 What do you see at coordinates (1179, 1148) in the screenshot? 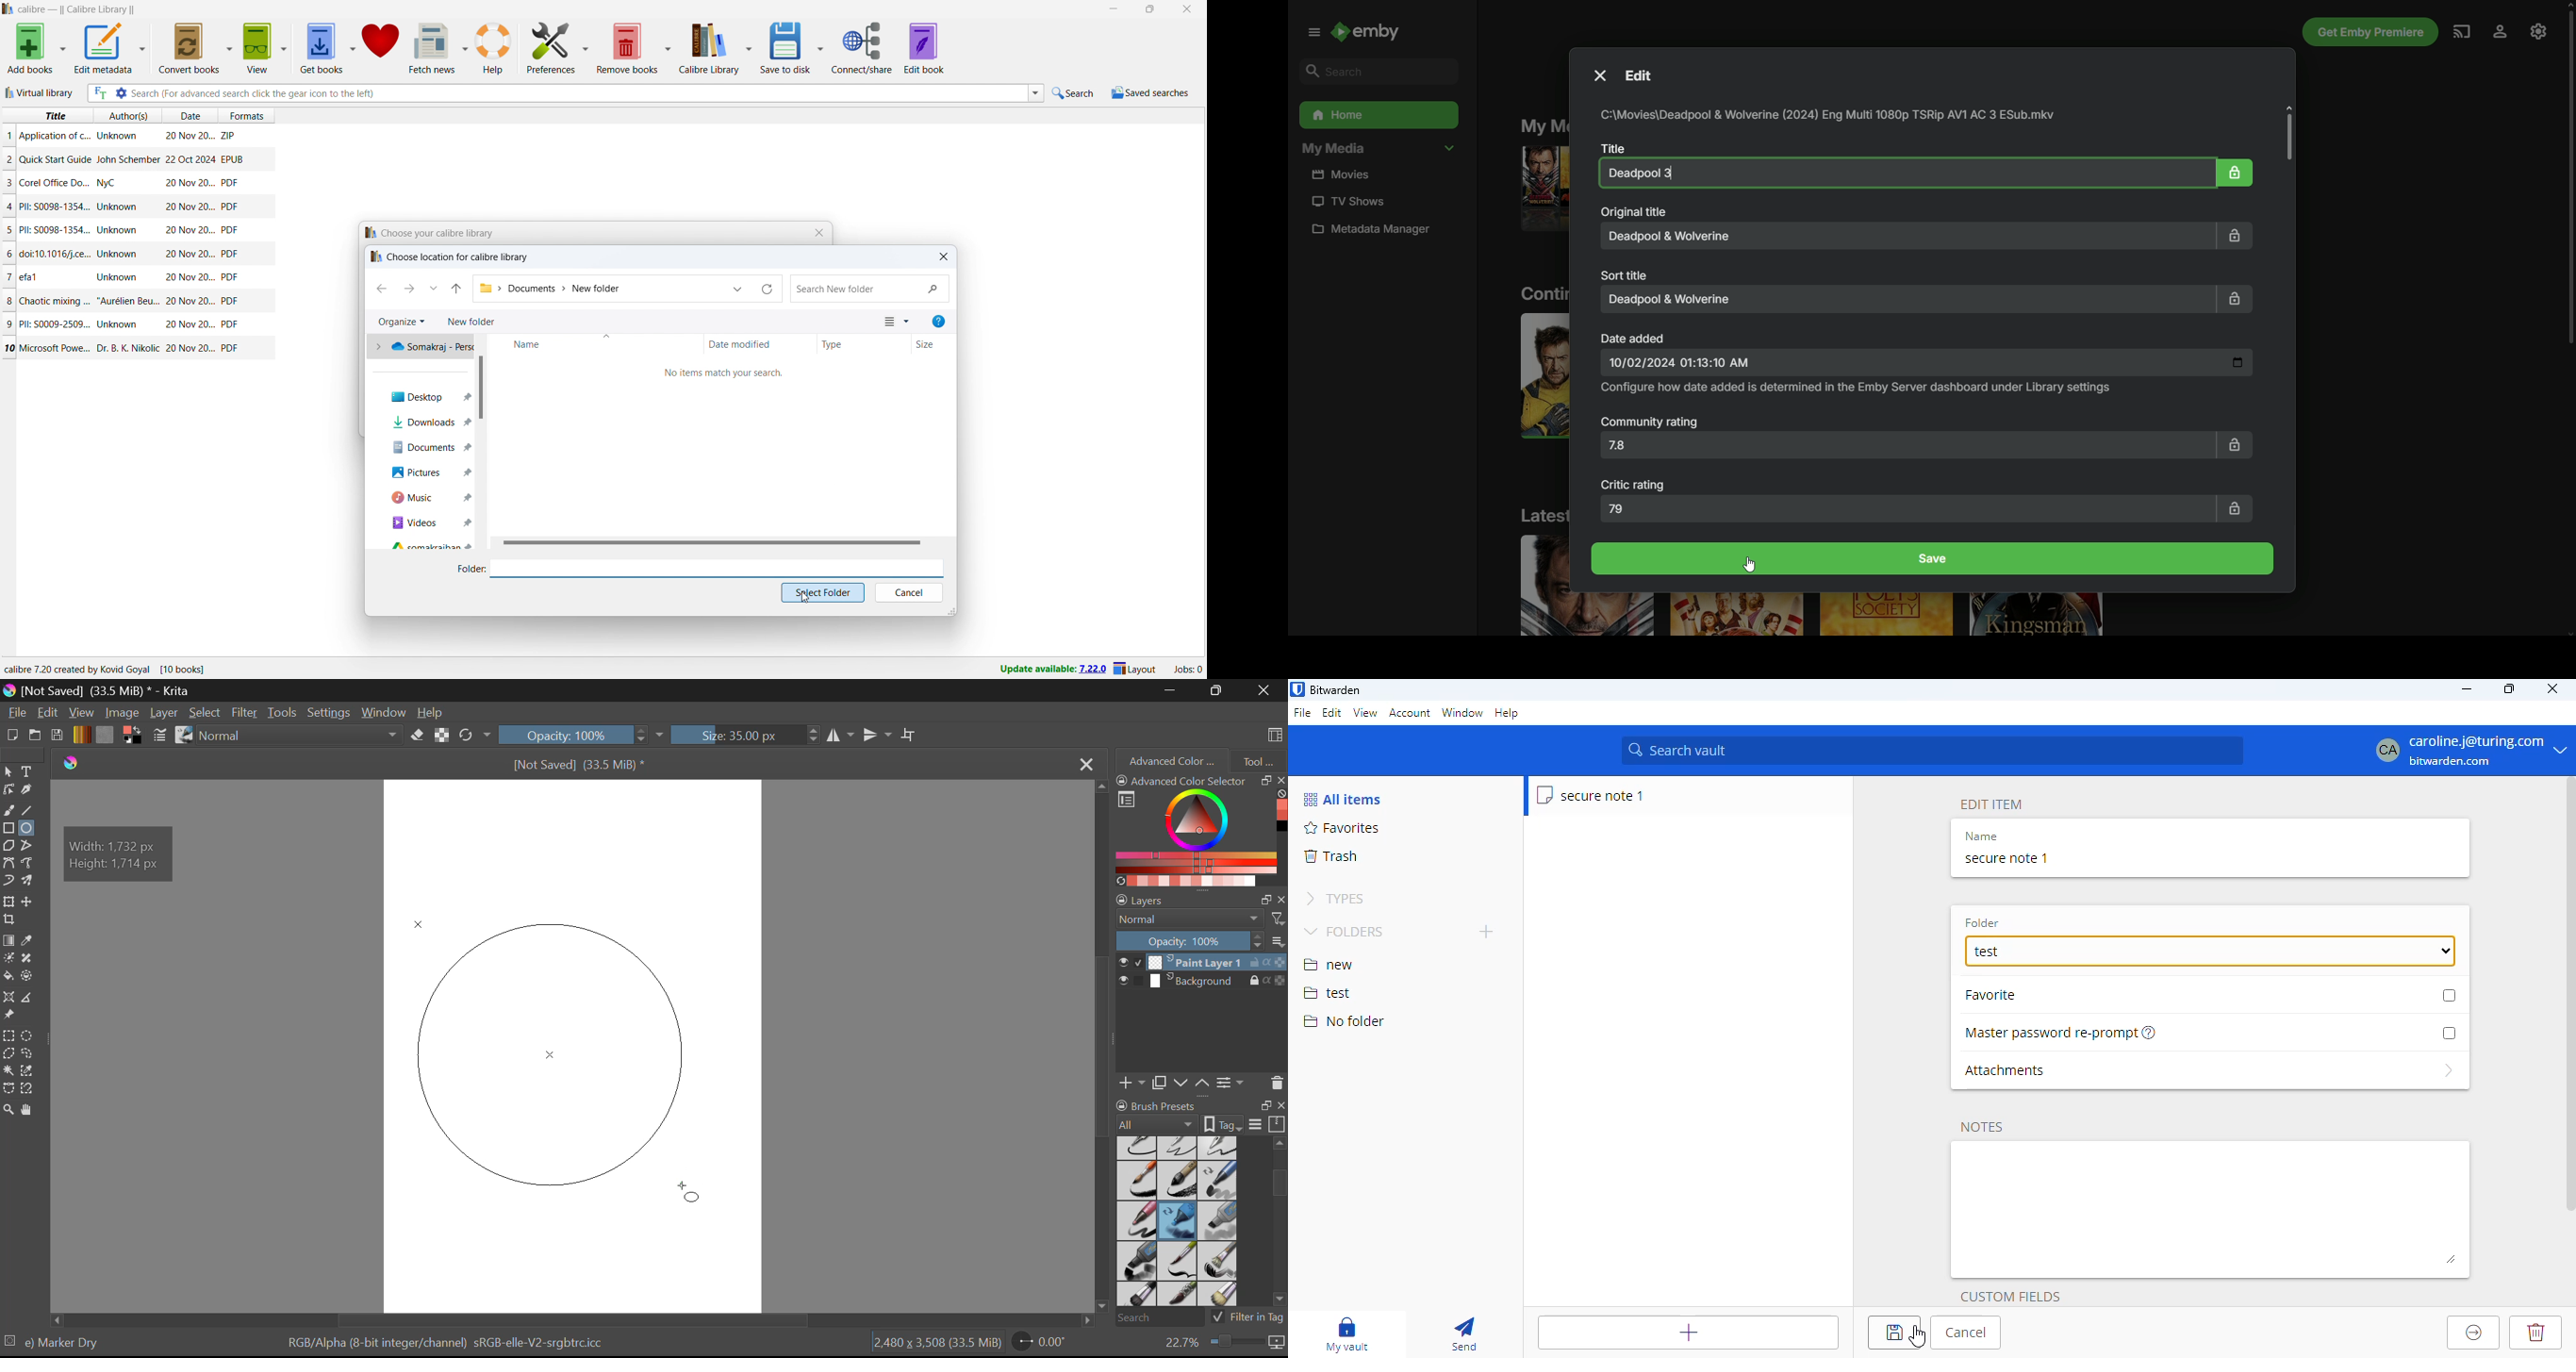
I see `Ink-3 Gpen` at bounding box center [1179, 1148].